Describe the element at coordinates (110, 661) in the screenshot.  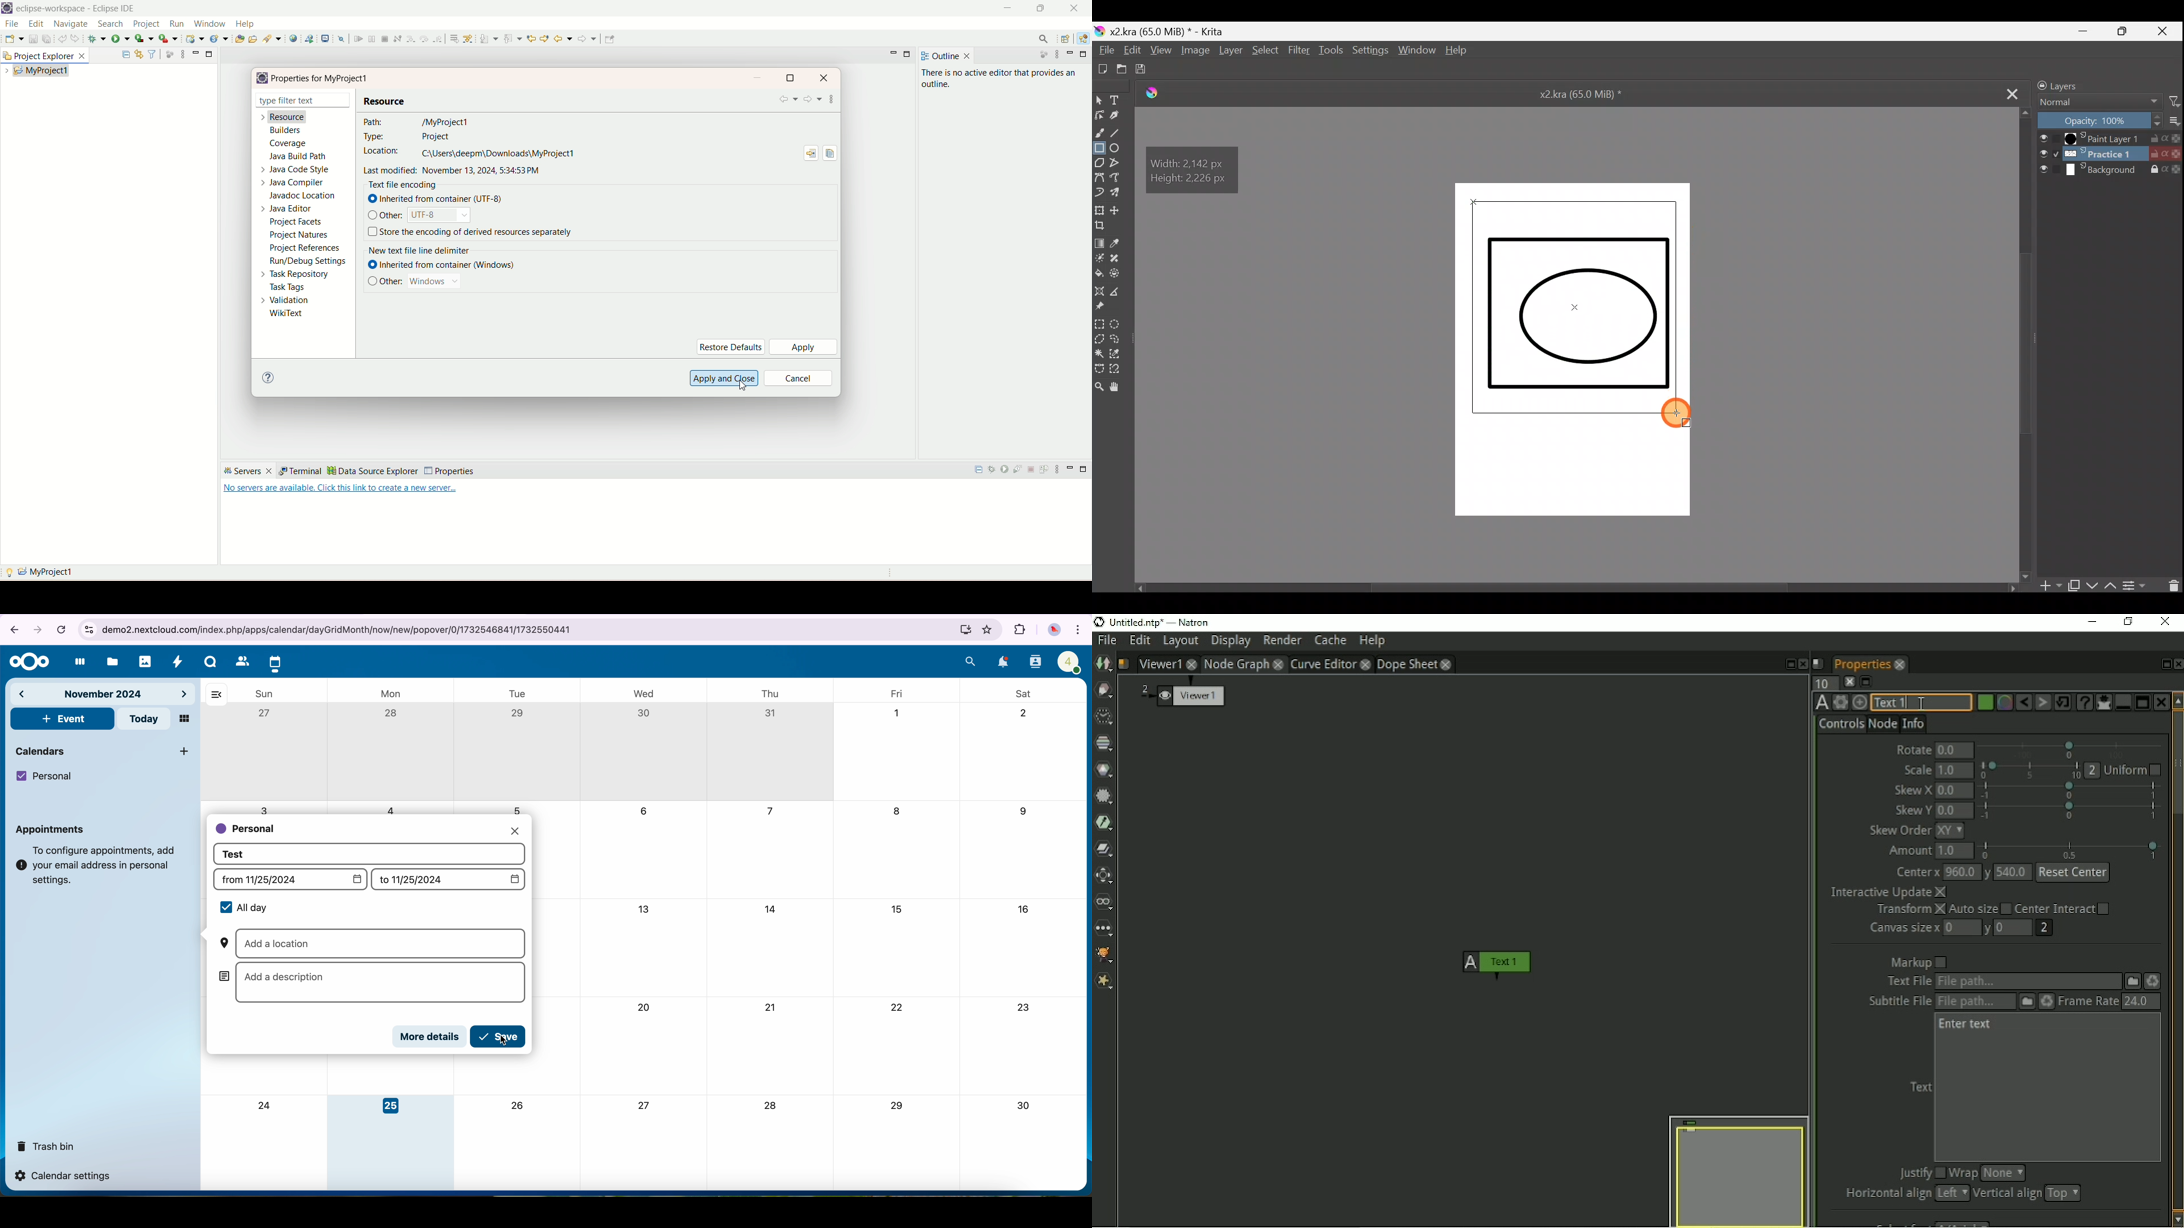
I see `files` at that location.